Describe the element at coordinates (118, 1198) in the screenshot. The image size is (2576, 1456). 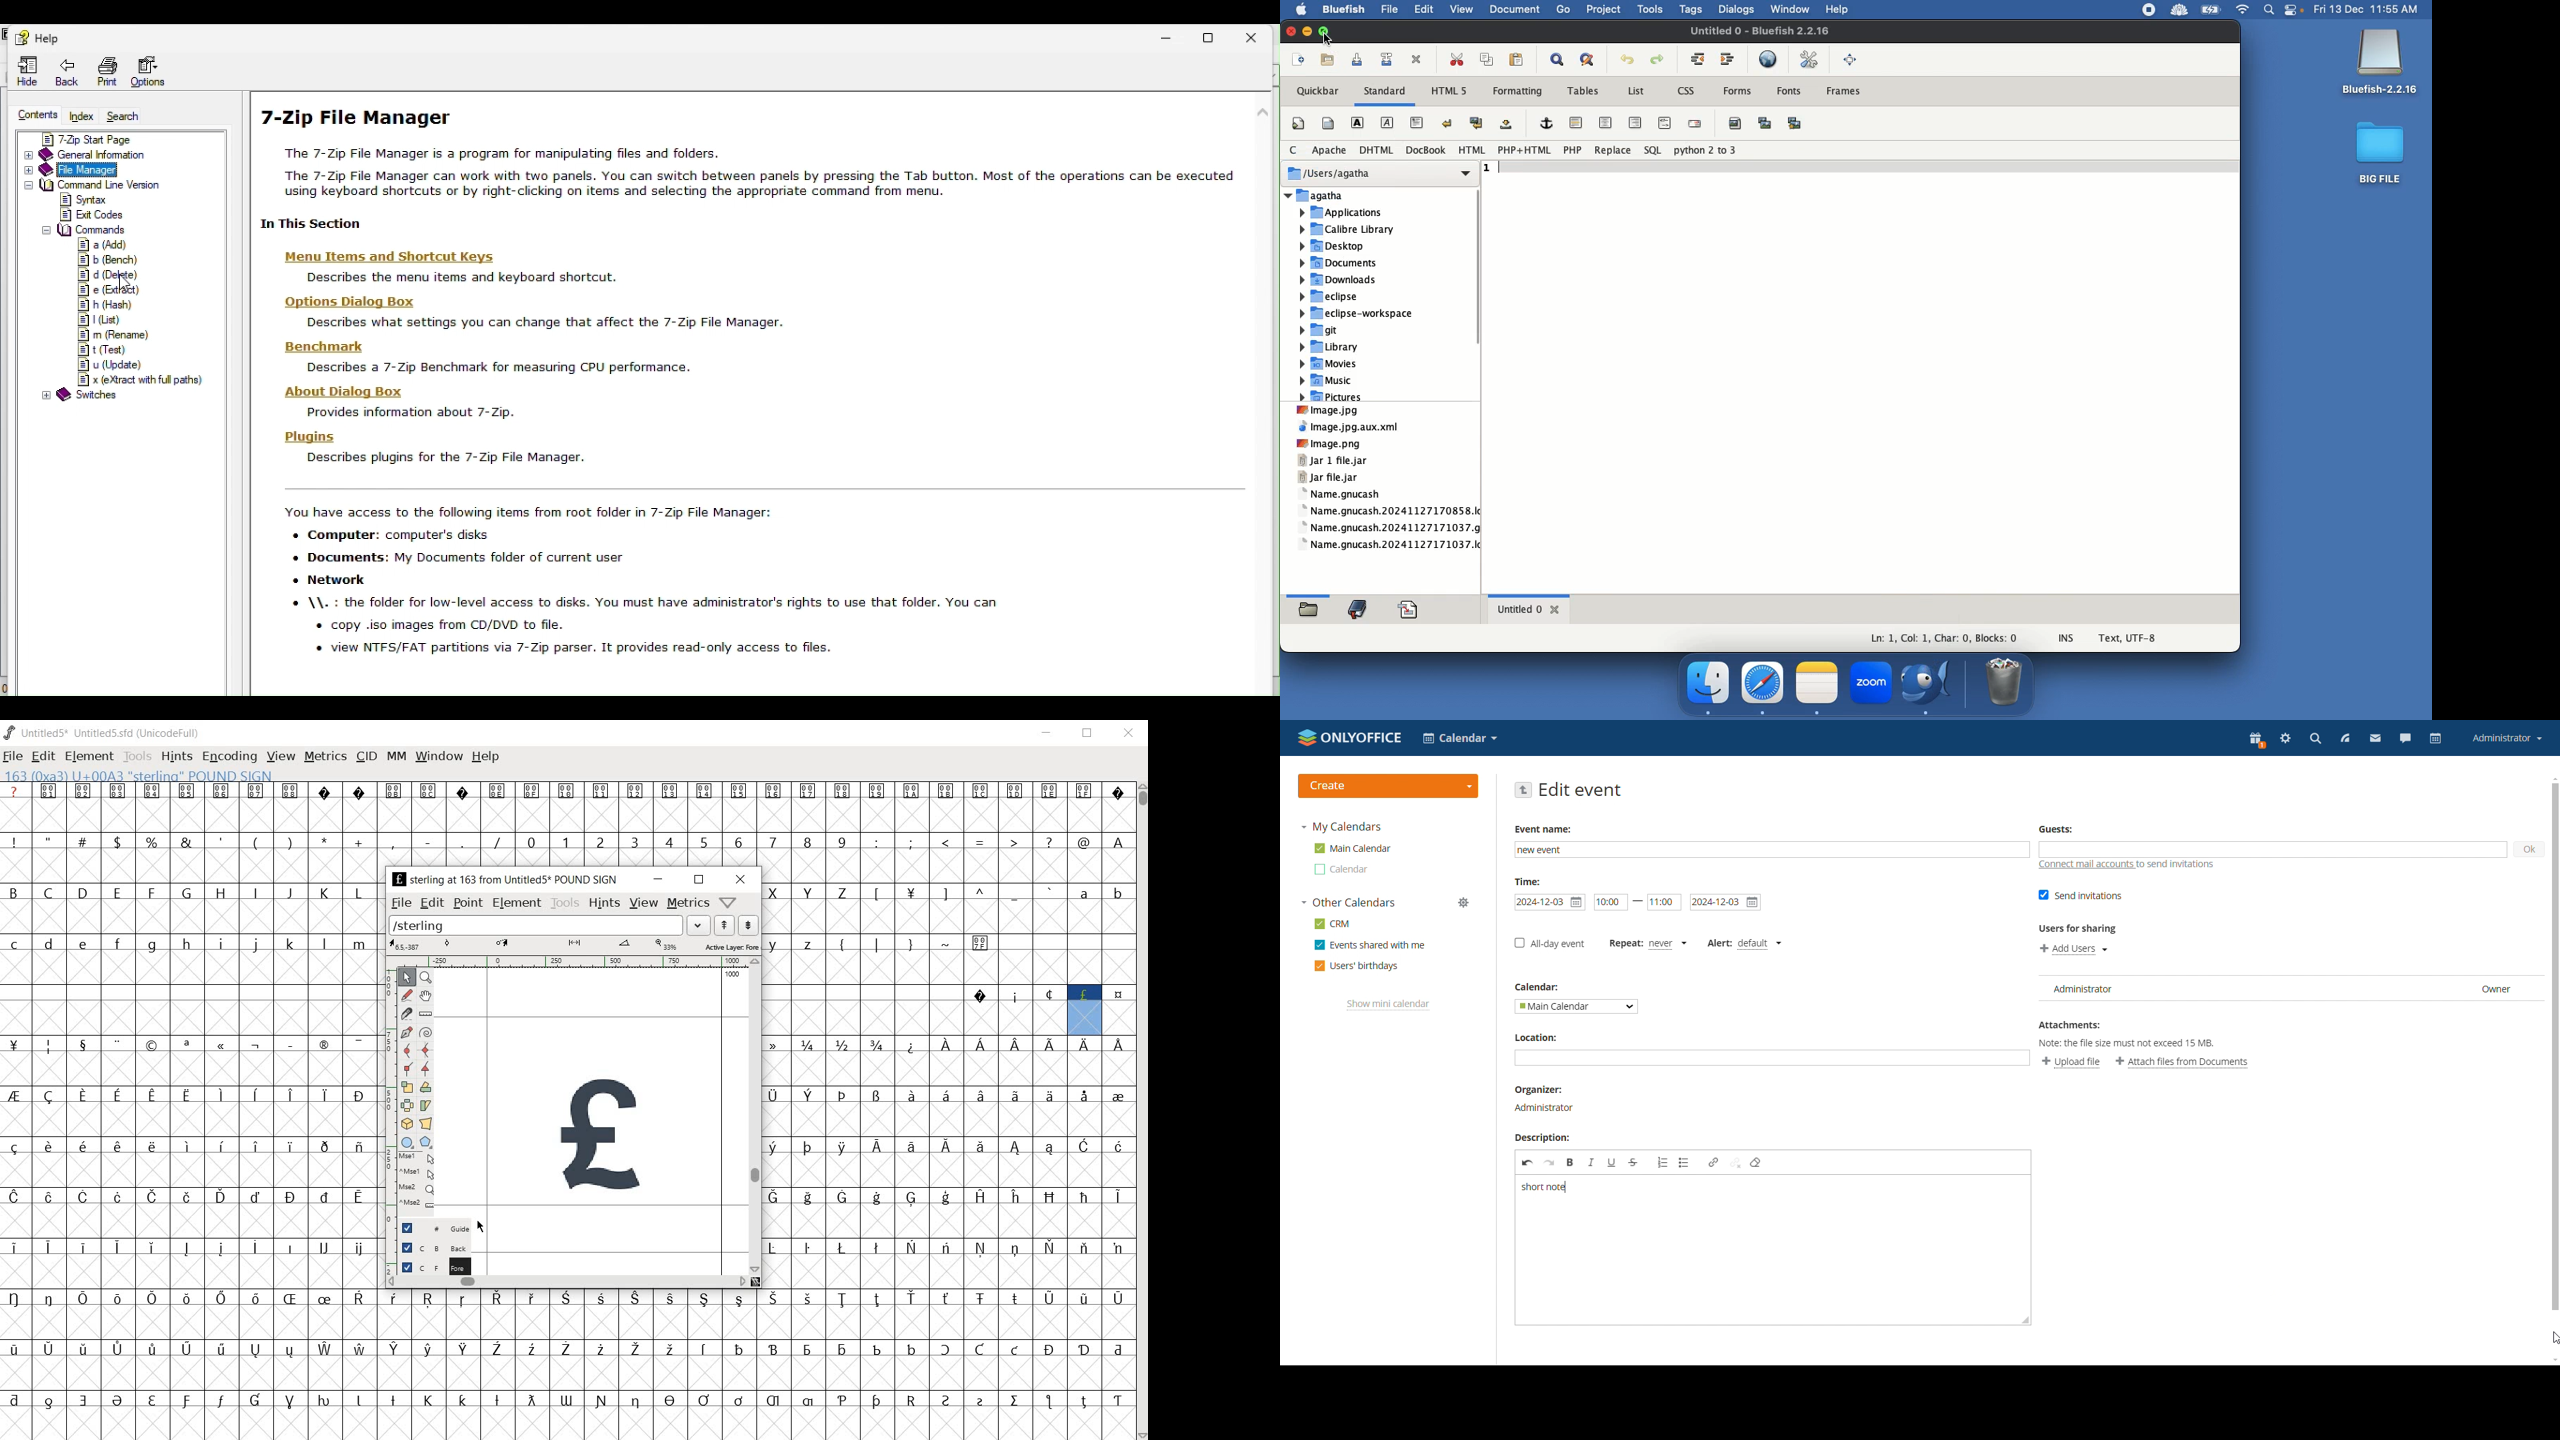
I see `Symbol` at that location.